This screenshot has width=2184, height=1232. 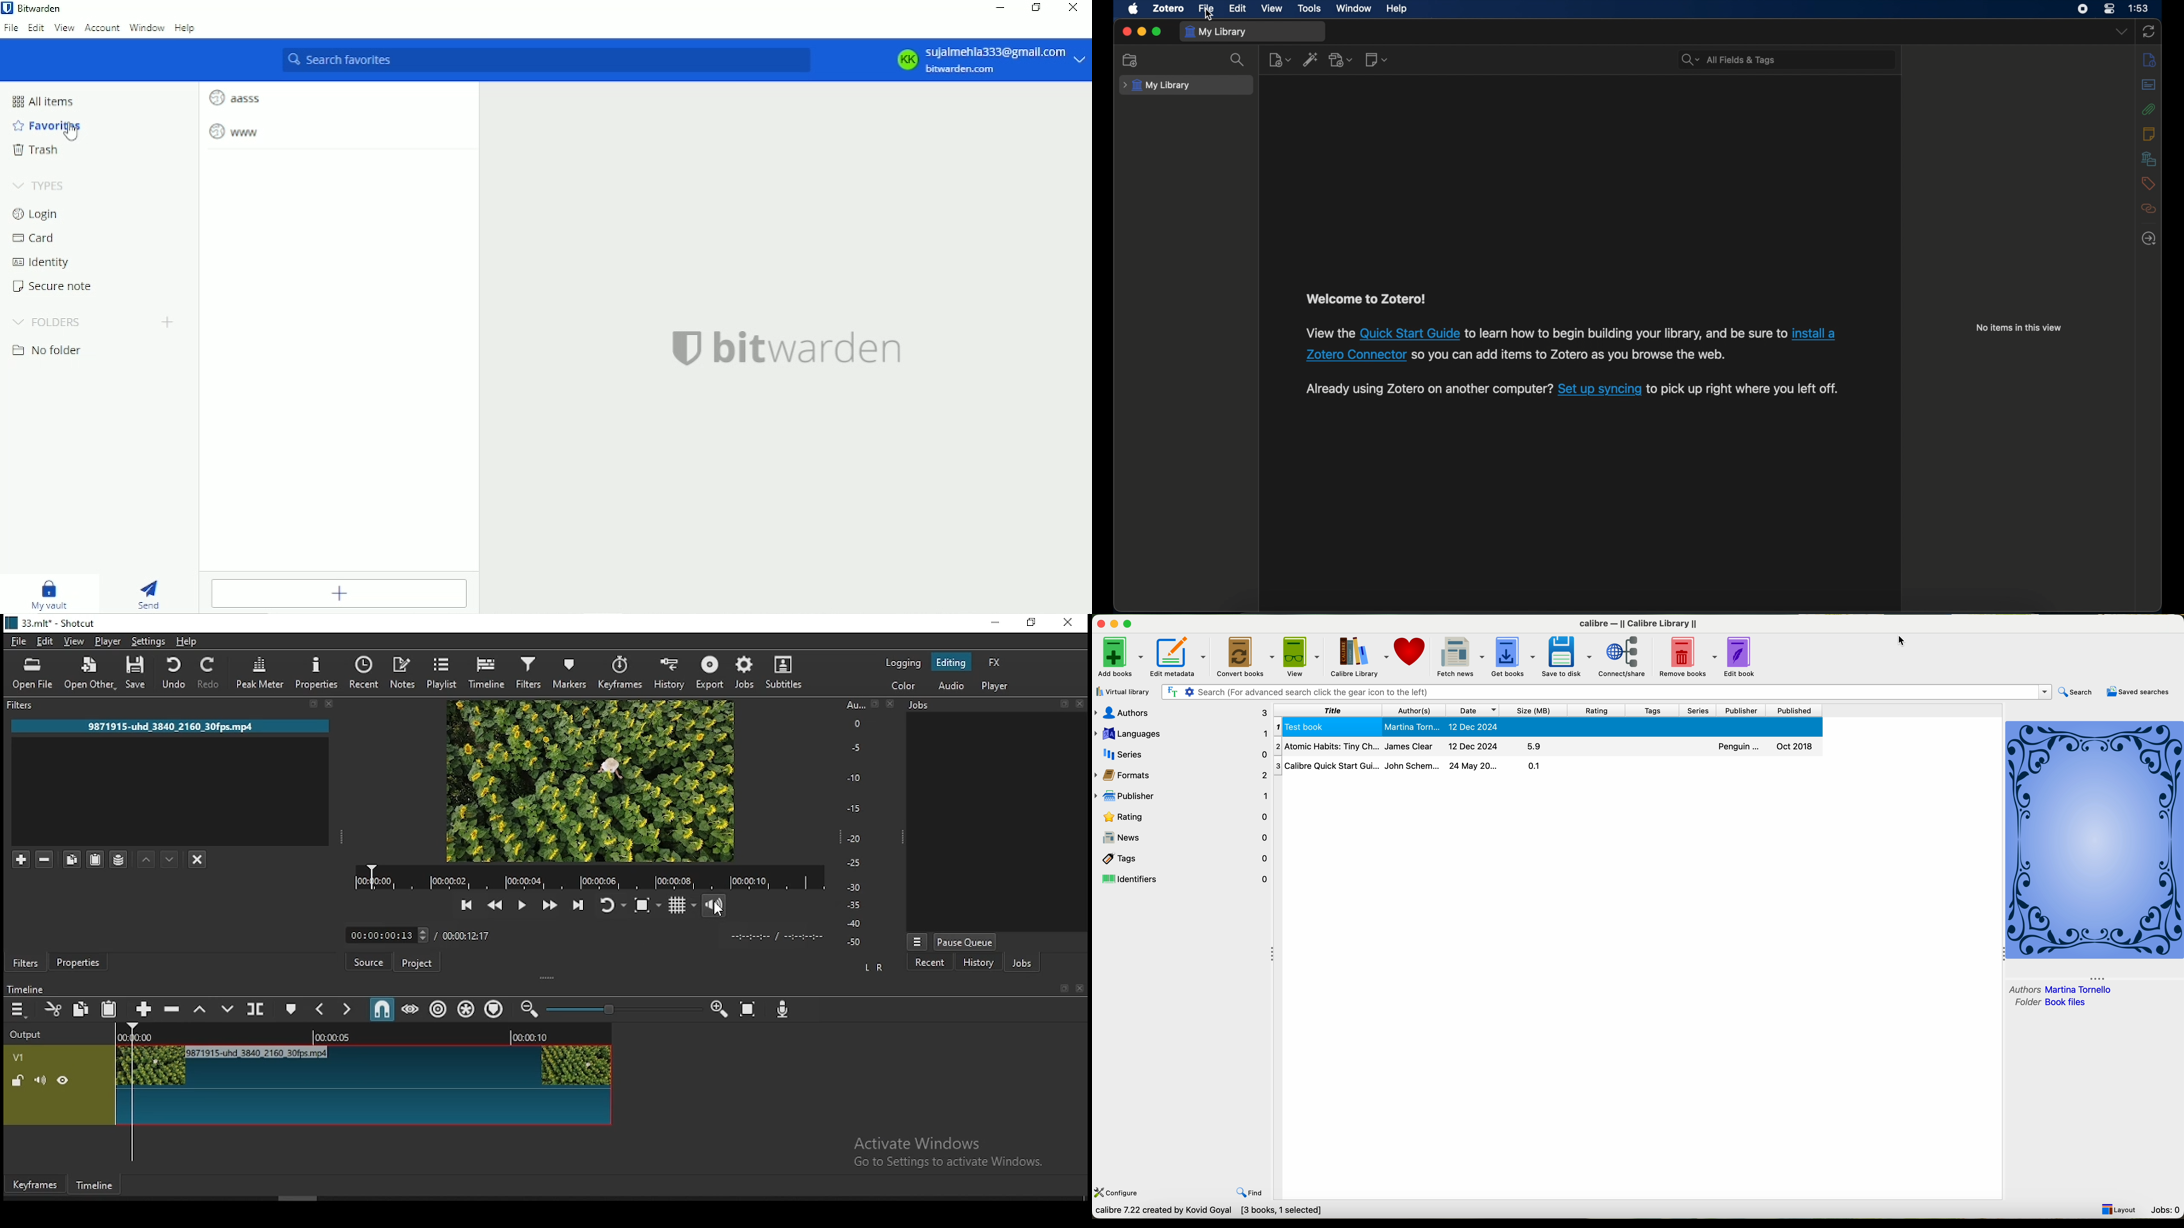 What do you see at coordinates (403, 672) in the screenshot?
I see `notes` at bounding box center [403, 672].